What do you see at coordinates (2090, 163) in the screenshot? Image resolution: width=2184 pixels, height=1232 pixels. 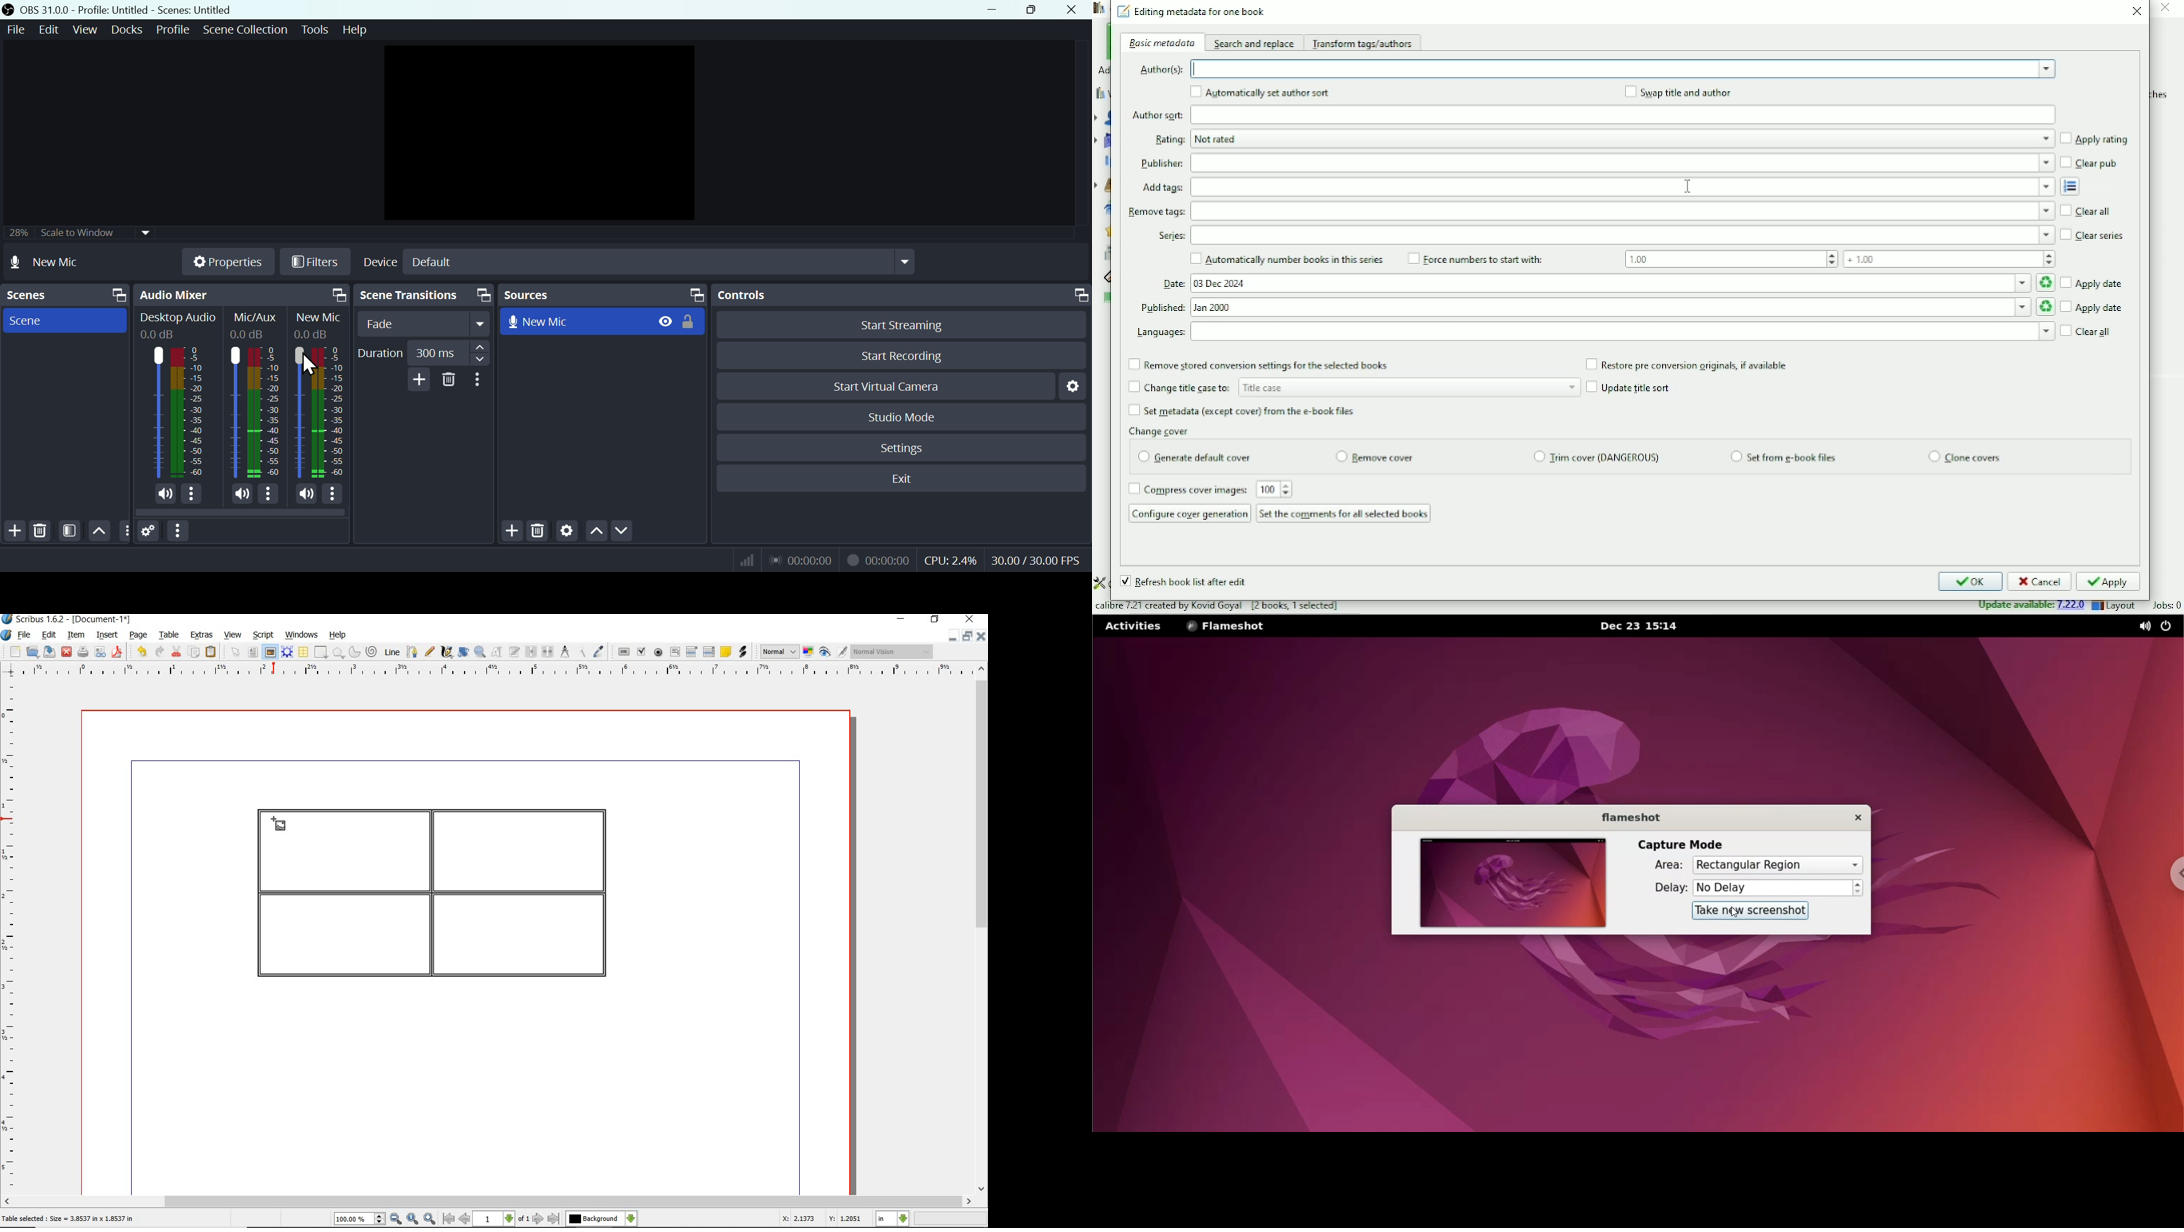 I see `Clear pub` at bounding box center [2090, 163].